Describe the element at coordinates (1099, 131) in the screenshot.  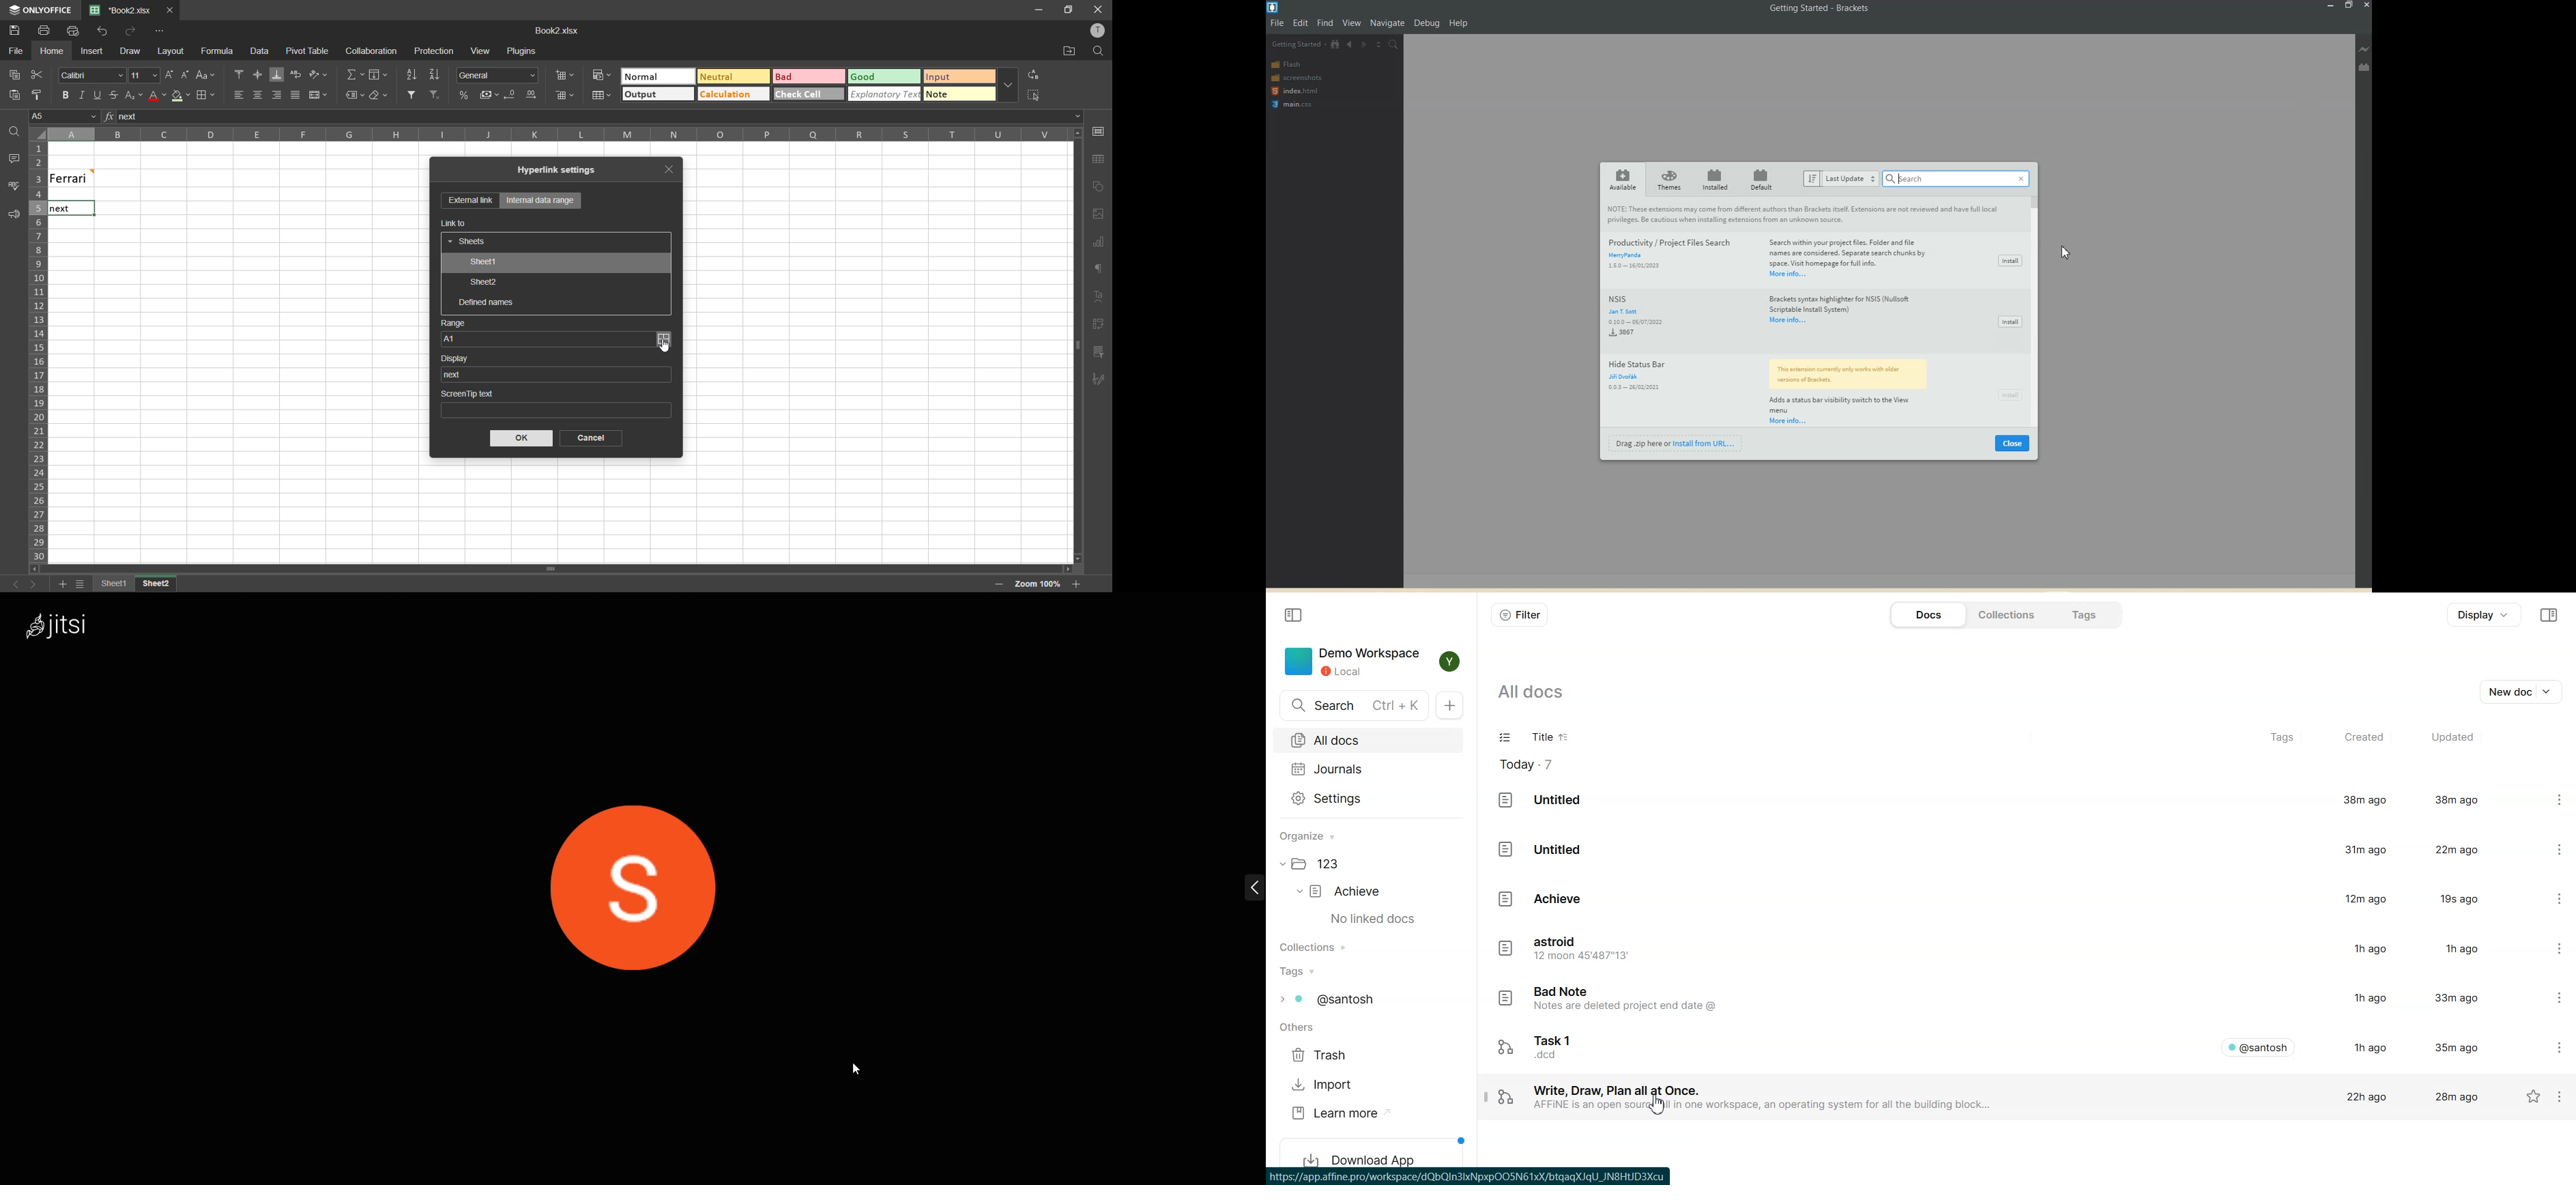
I see `cell settings` at that location.